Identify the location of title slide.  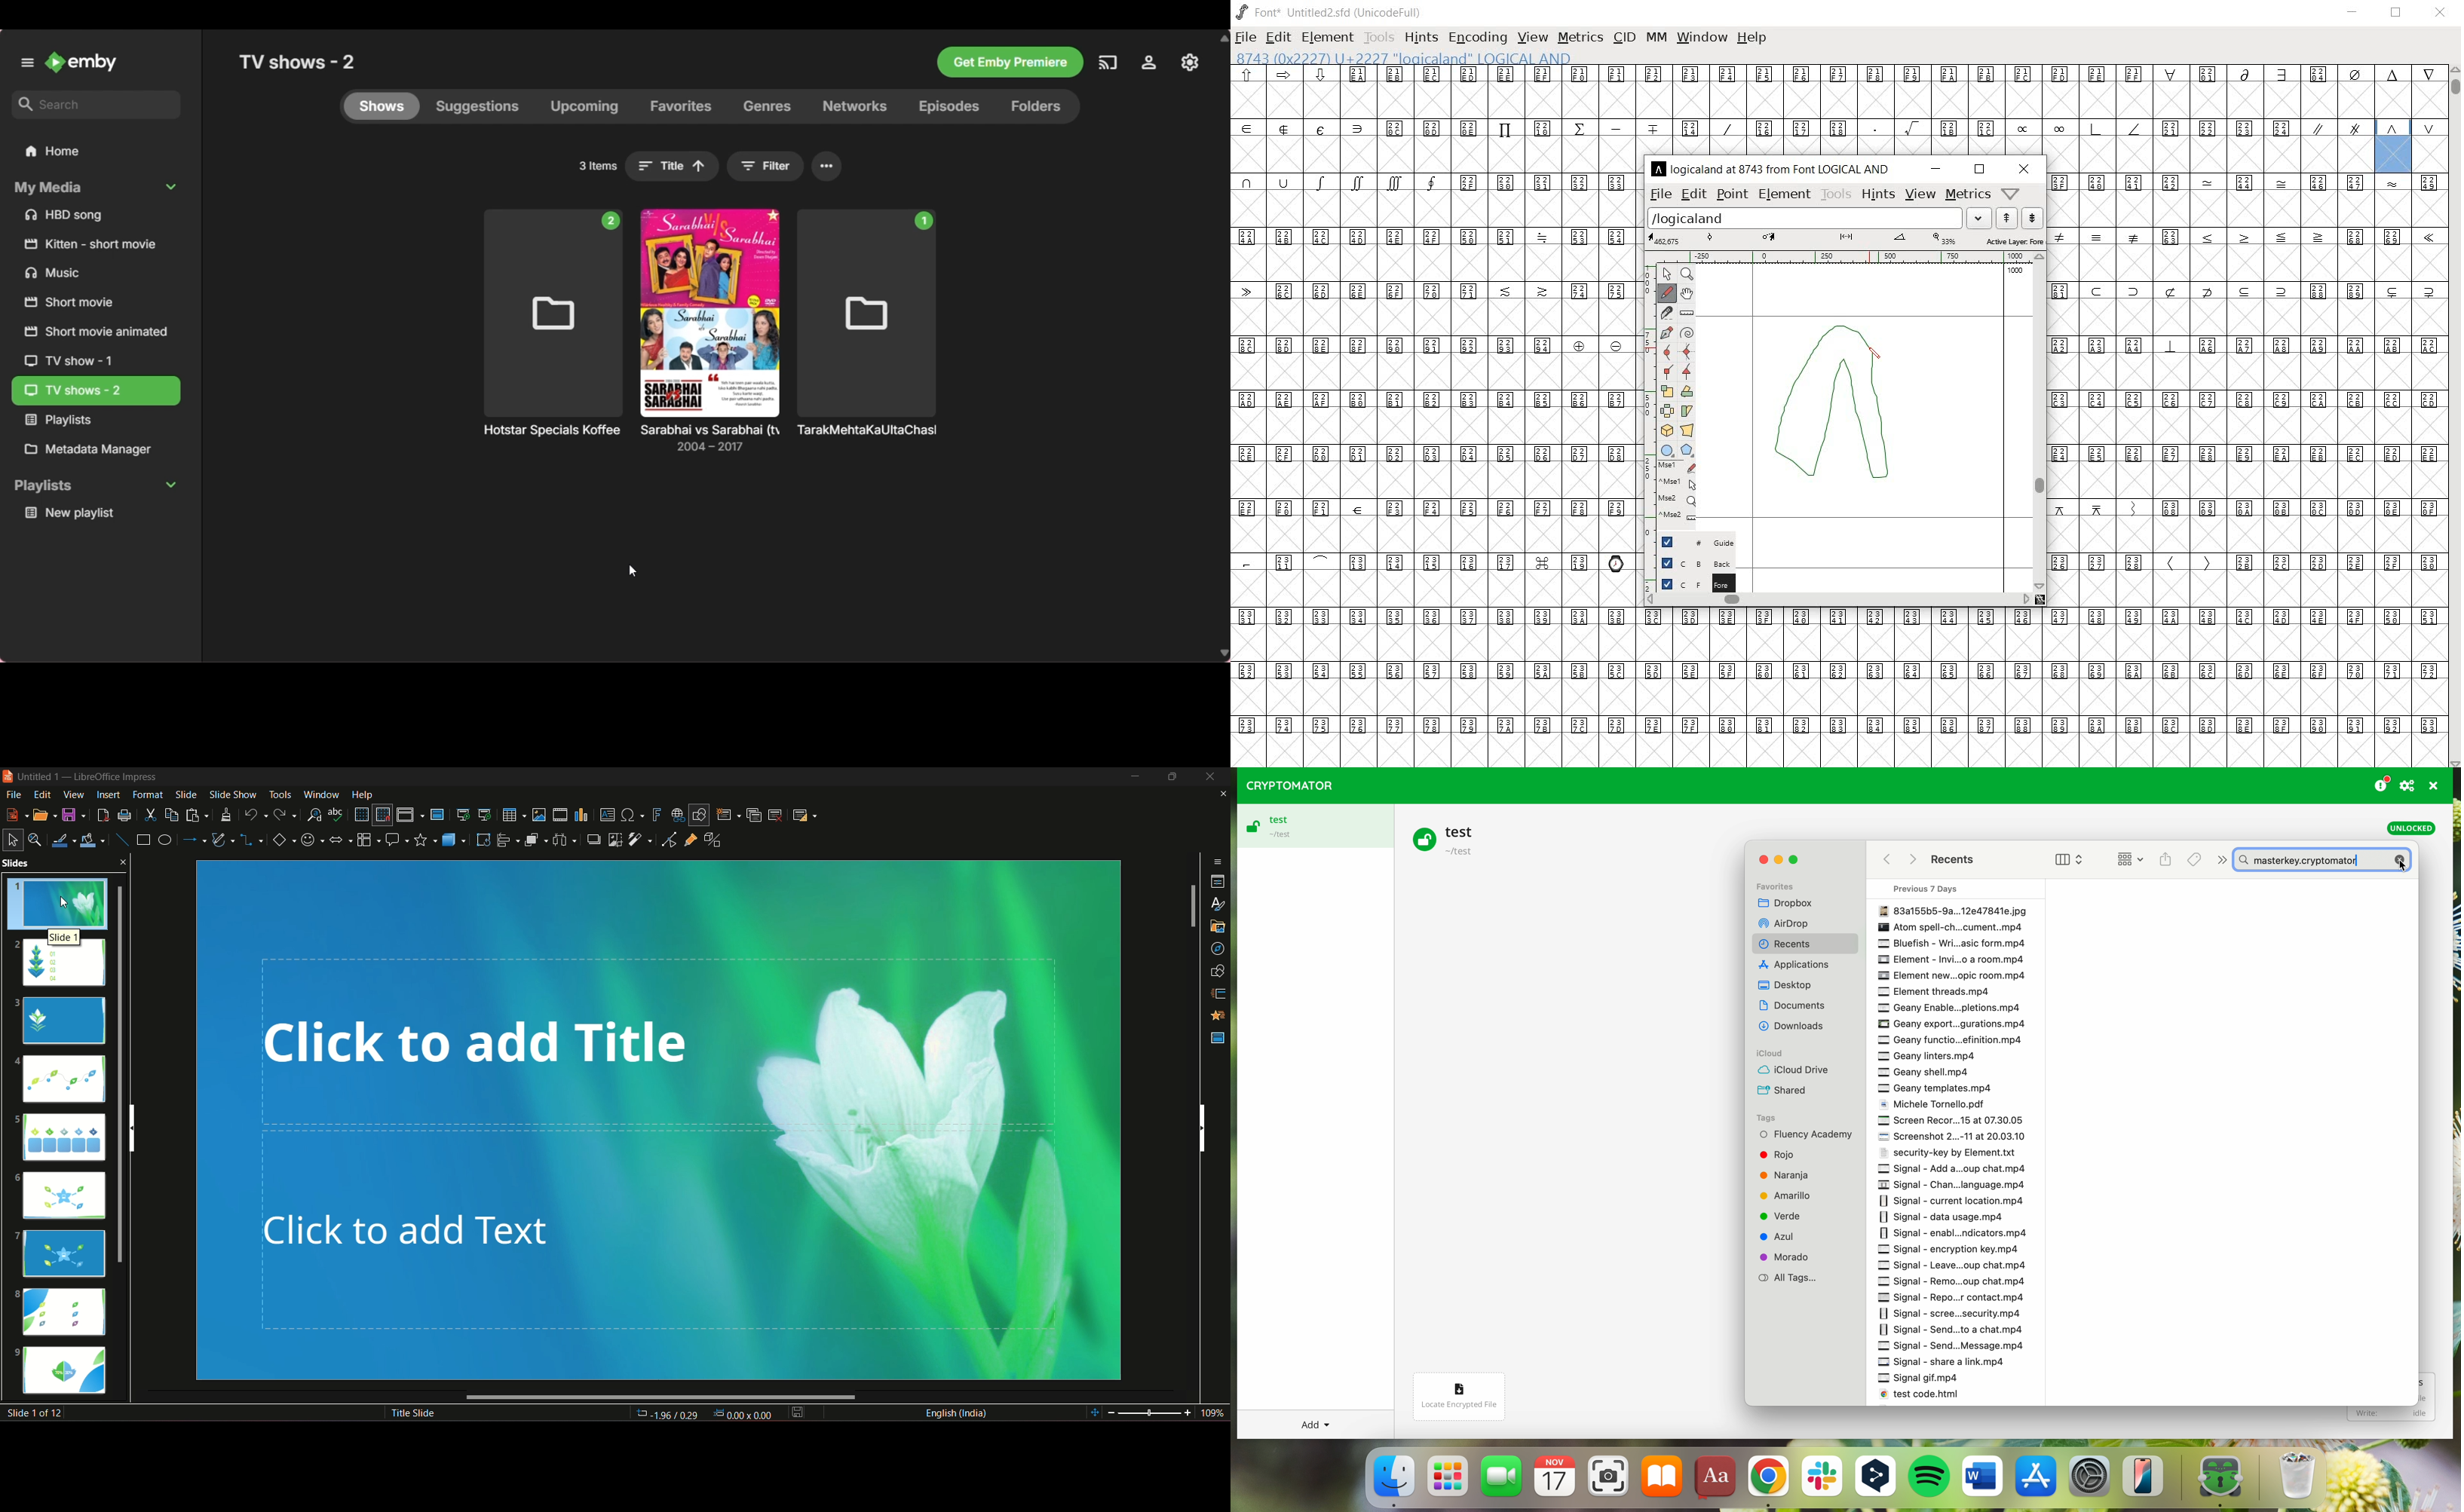
(411, 1412).